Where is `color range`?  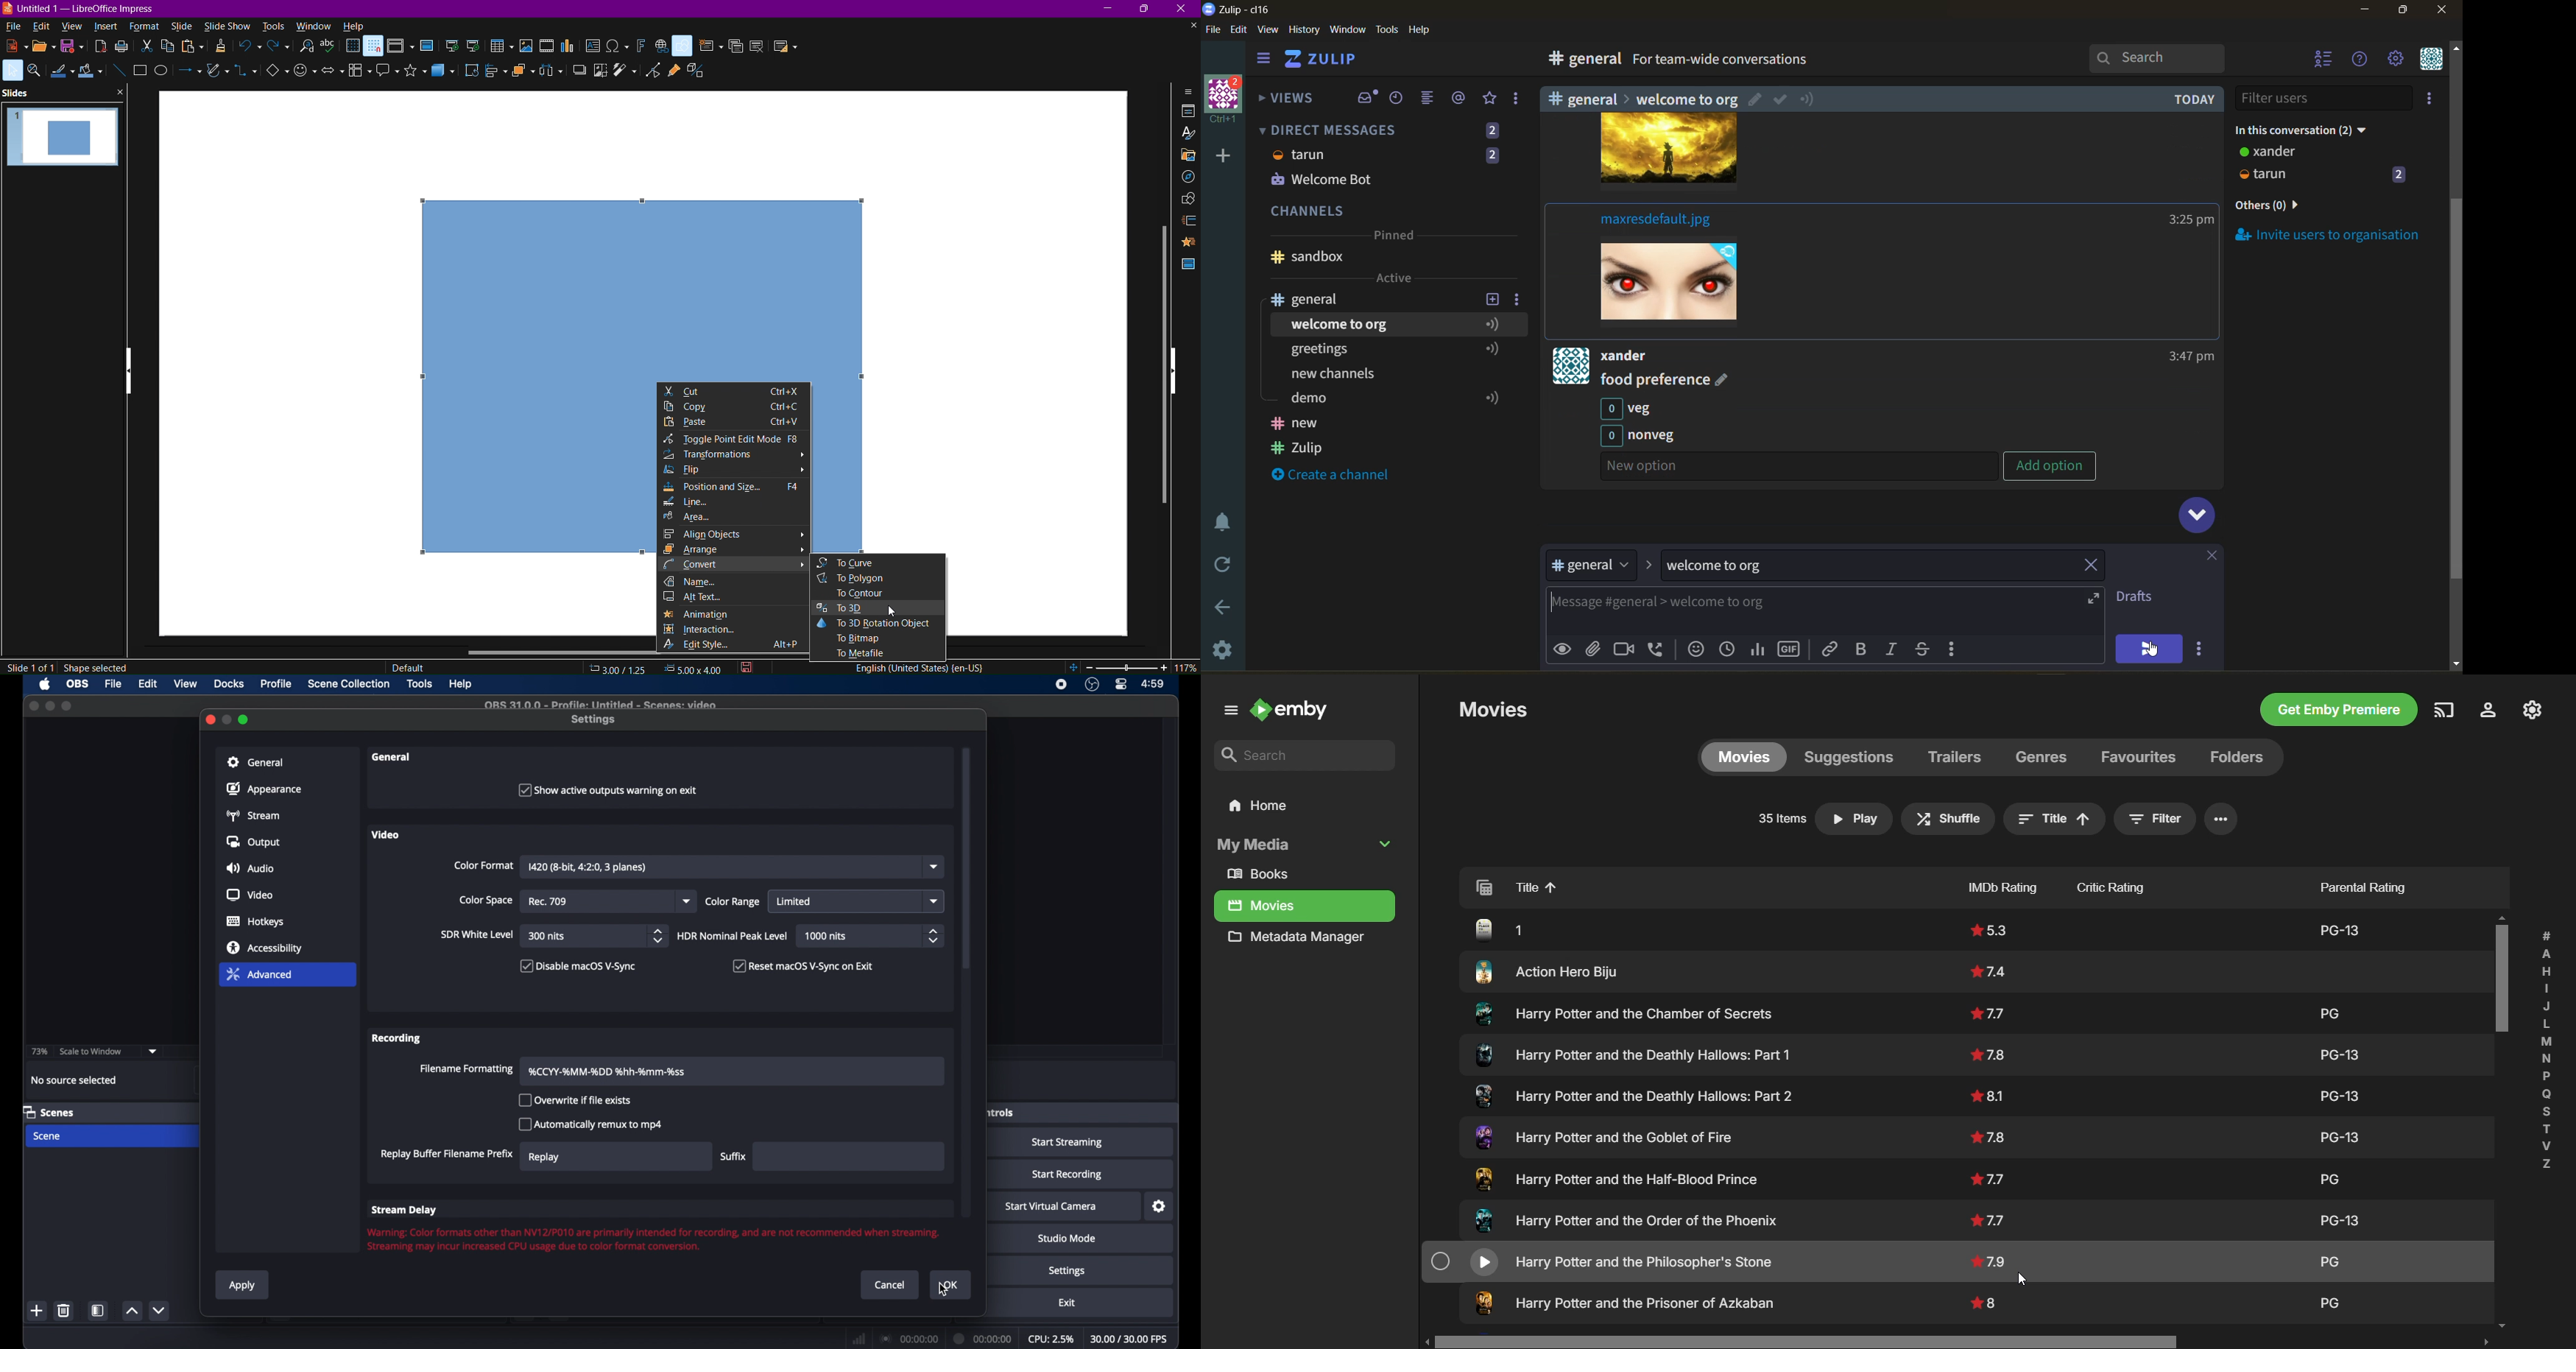
color range is located at coordinates (733, 902).